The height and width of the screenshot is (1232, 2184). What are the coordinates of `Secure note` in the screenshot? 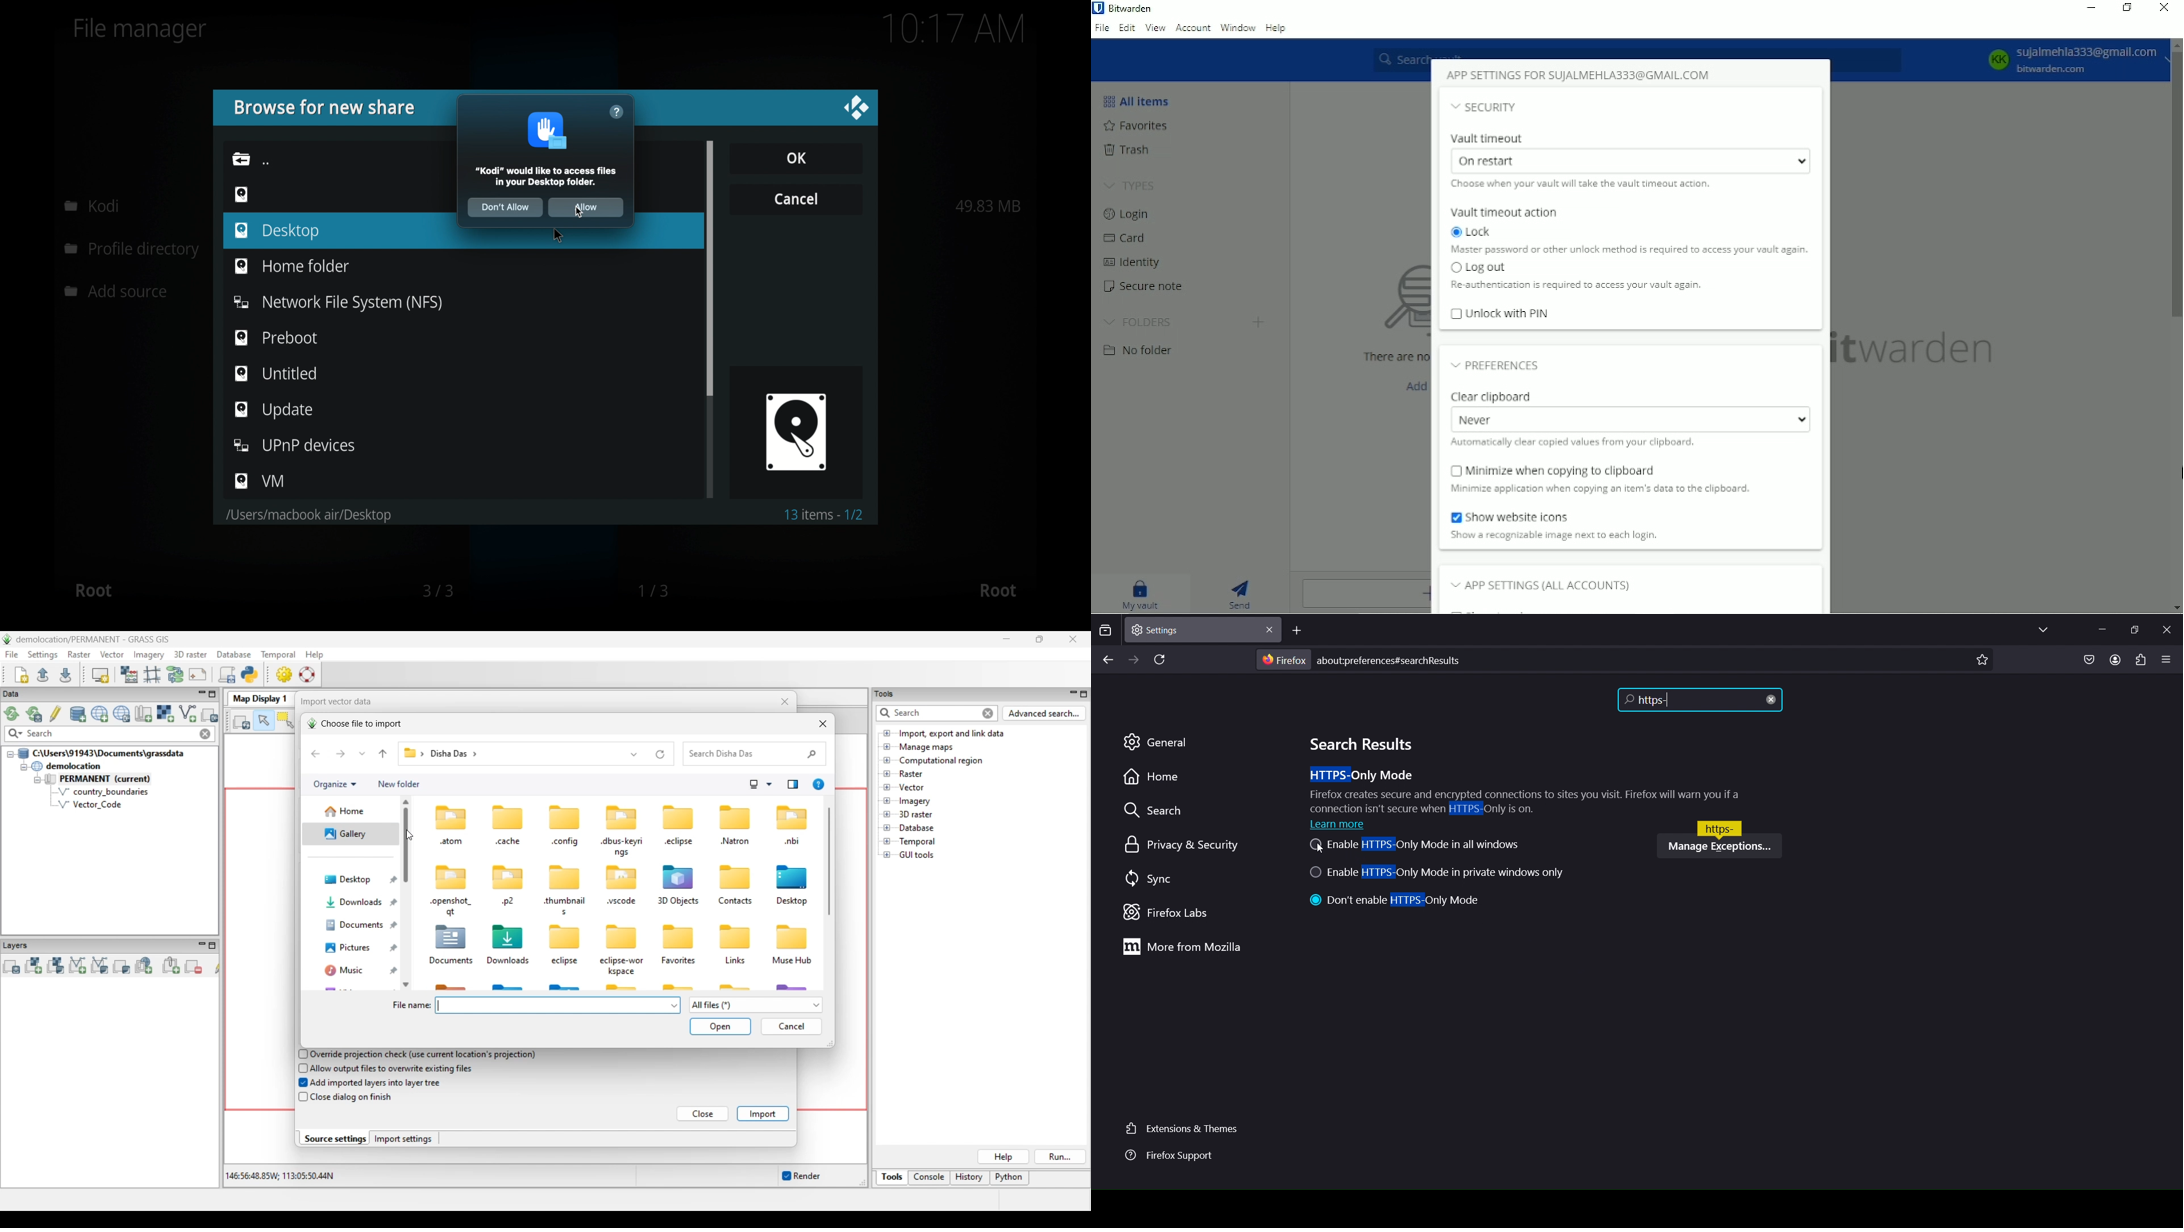 It's located at (1144, 287).